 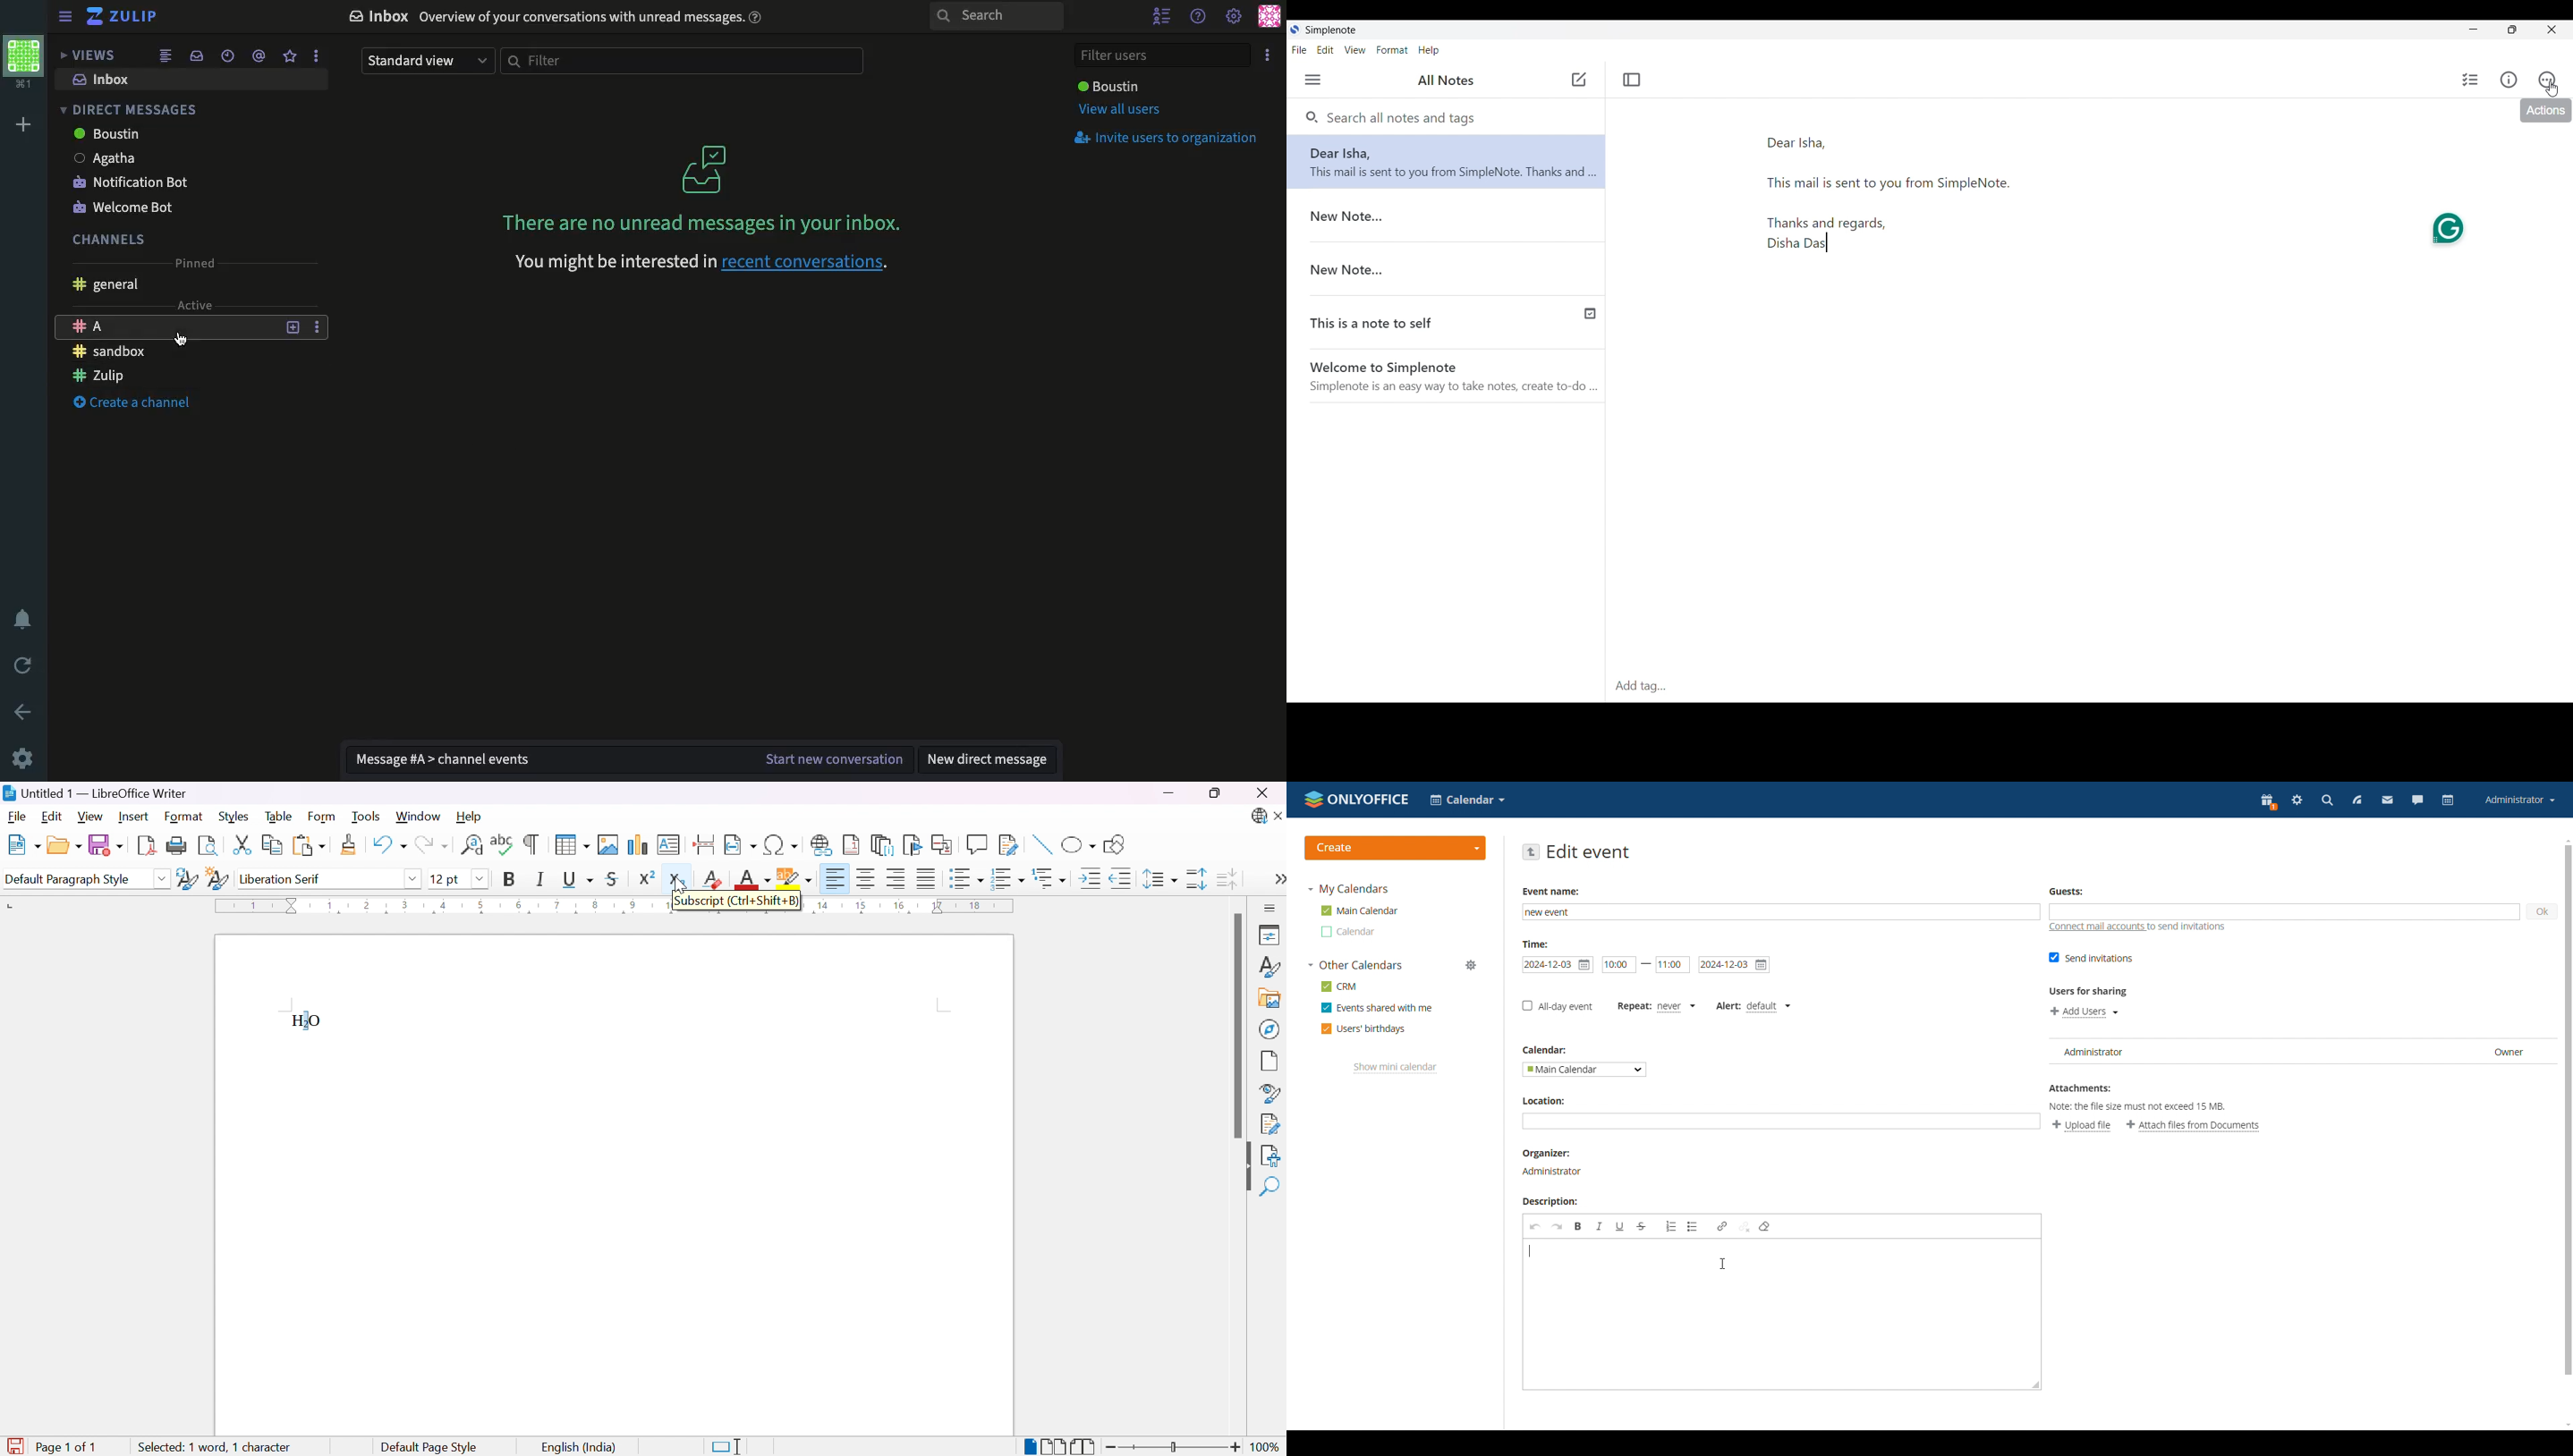 I want to click on A, so click(x=166, y=328).